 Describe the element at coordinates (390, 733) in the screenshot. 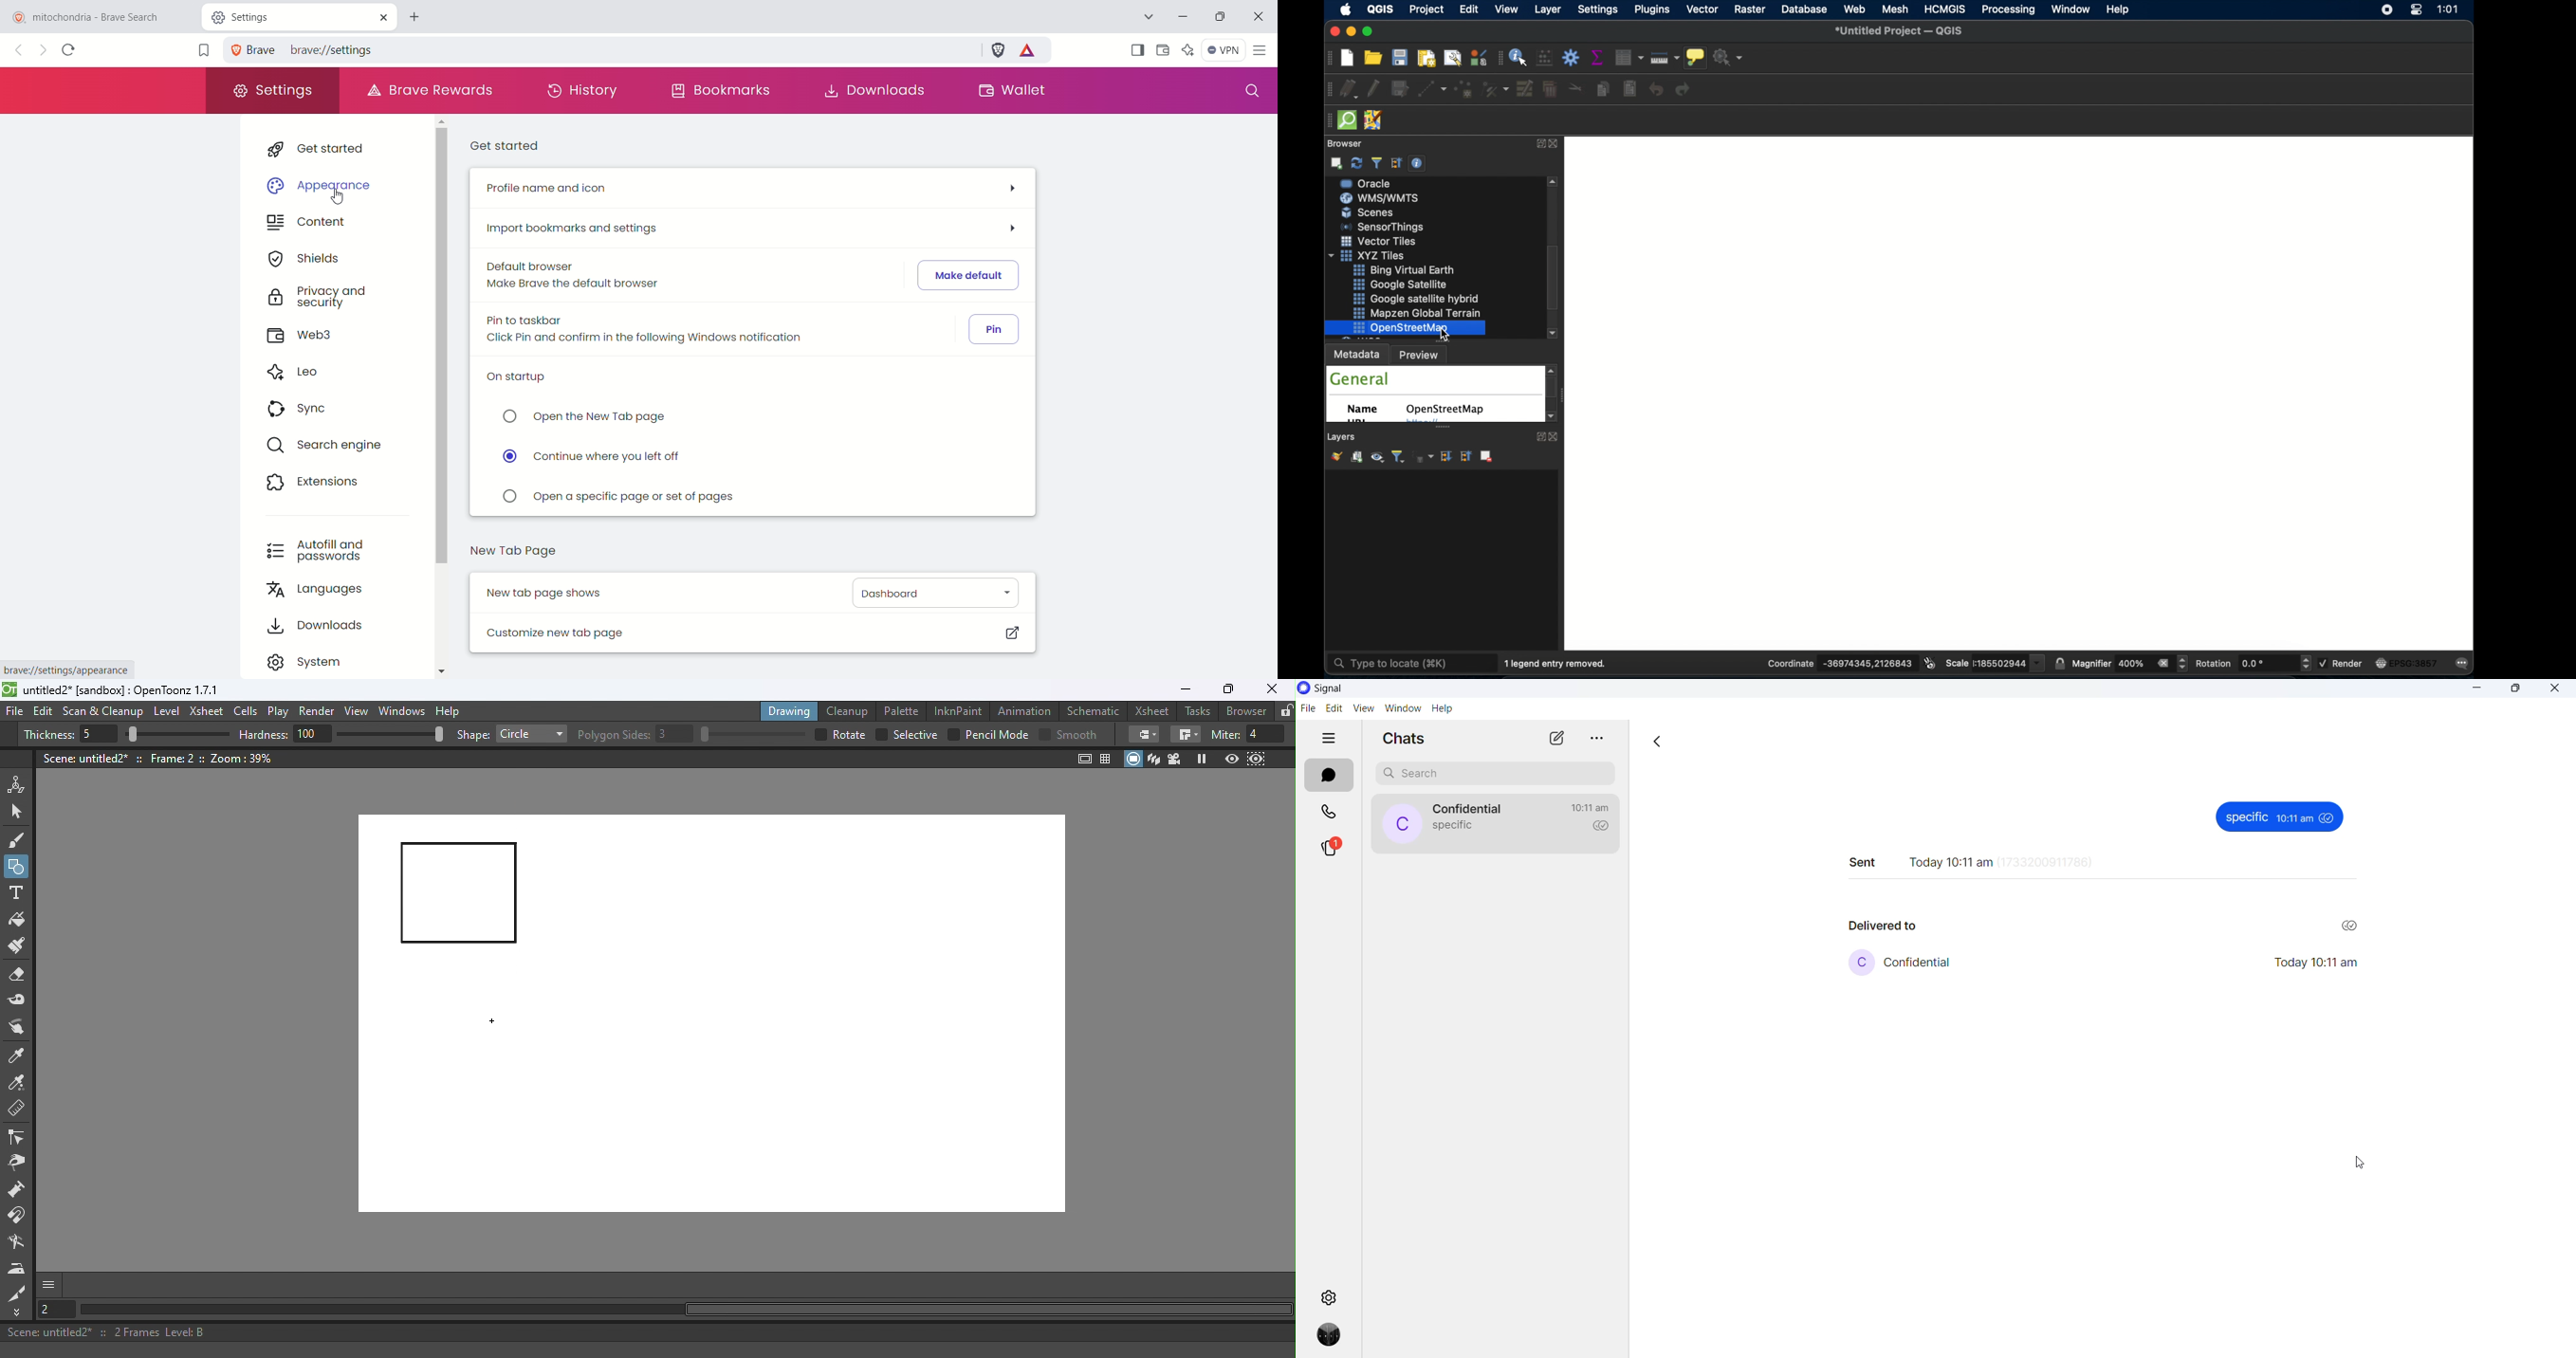

I see `slider` at that location.